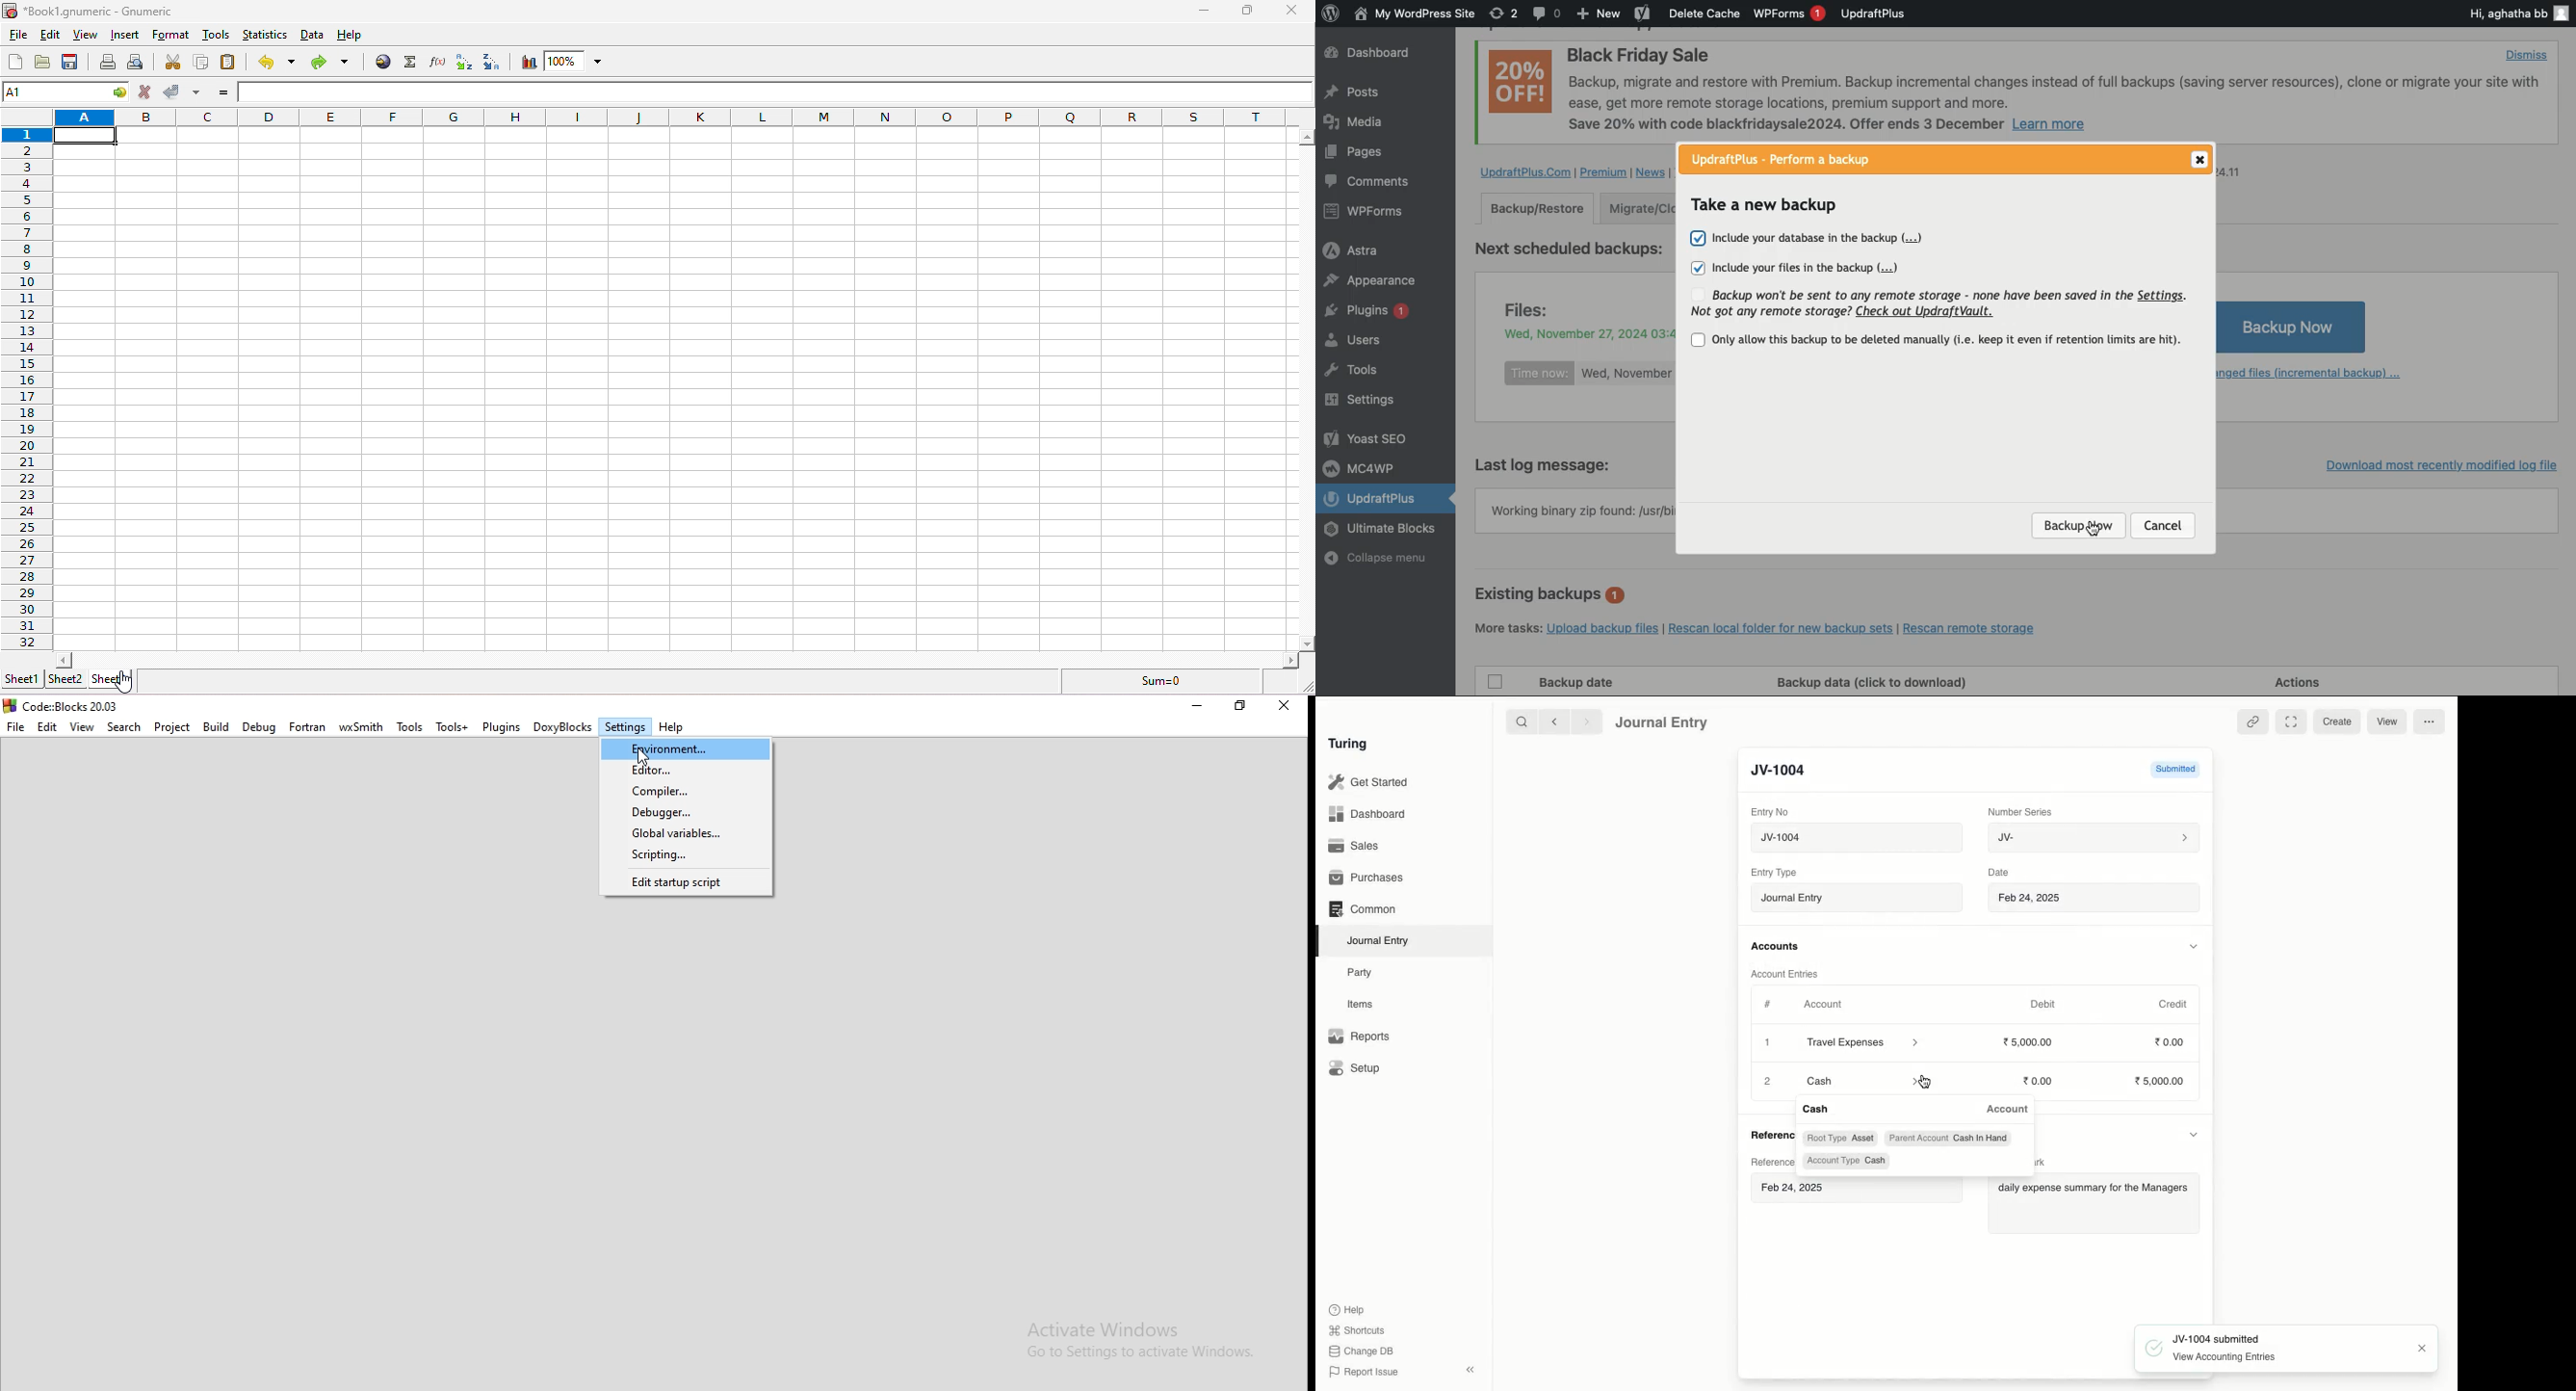 This screenshot has width=2576, height=1400. I want to click on view, so click(84, 35).